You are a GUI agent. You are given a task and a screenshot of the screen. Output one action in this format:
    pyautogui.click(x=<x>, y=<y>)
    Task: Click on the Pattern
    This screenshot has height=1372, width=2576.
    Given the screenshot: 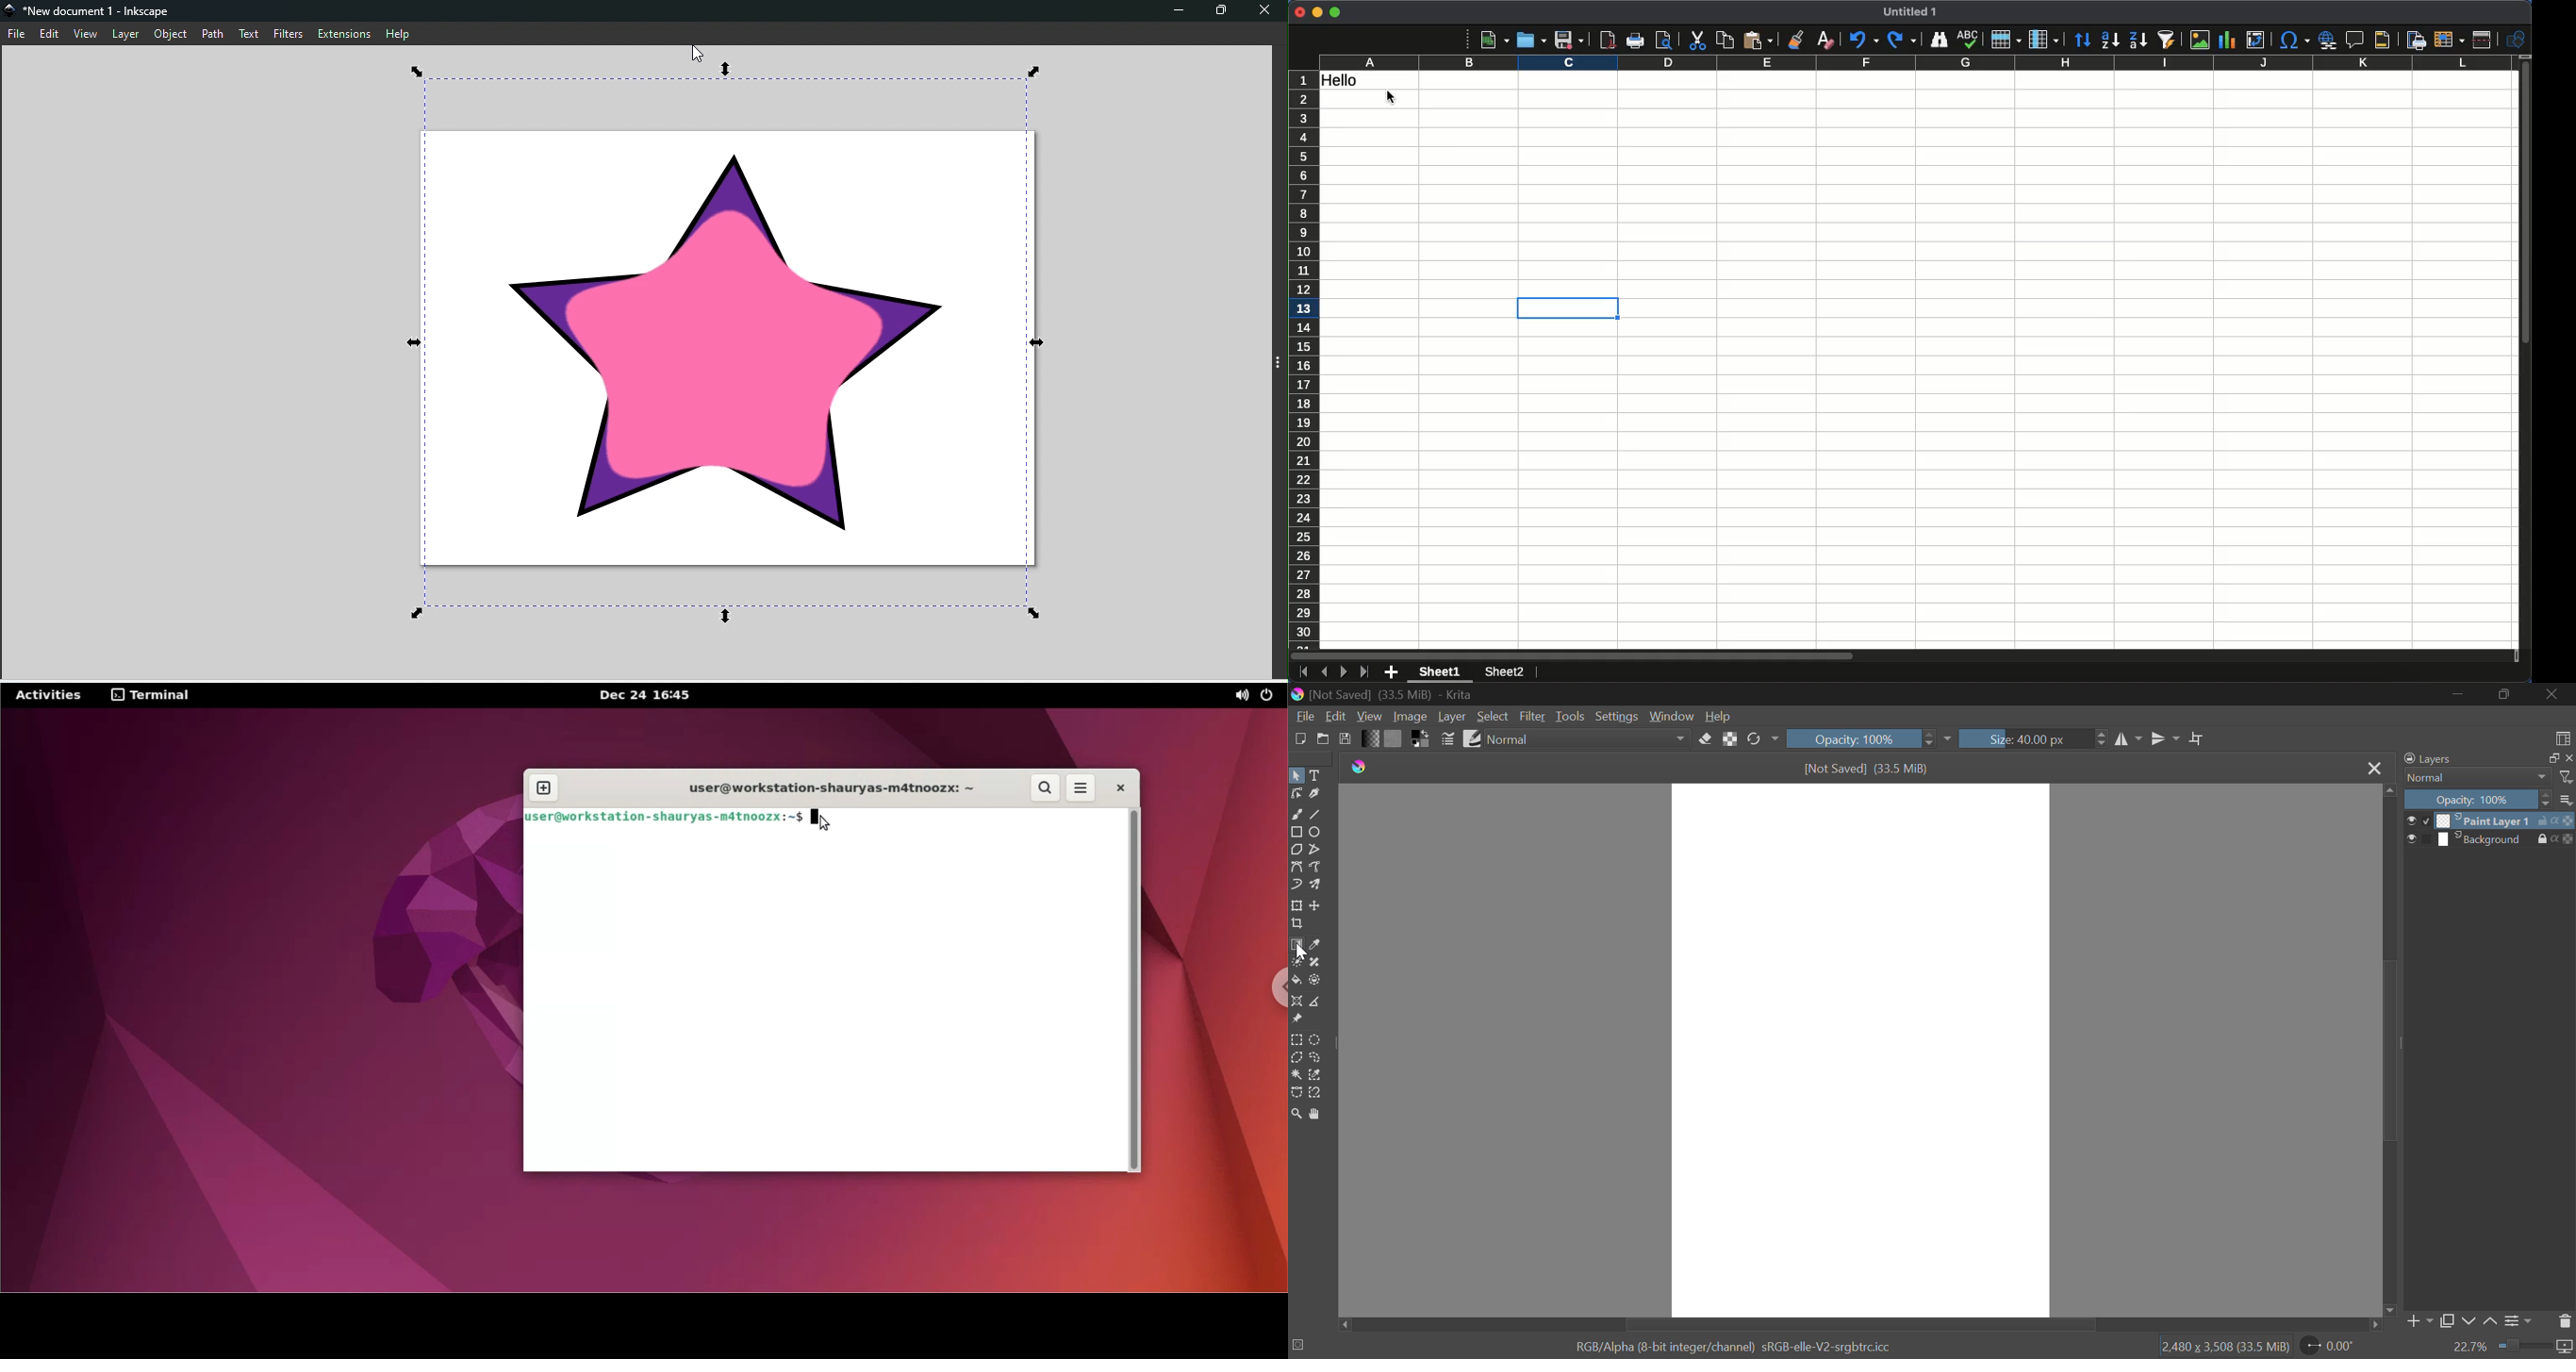 What is the action you would take?
    pyautogui.click(x=1393, y=738)
    